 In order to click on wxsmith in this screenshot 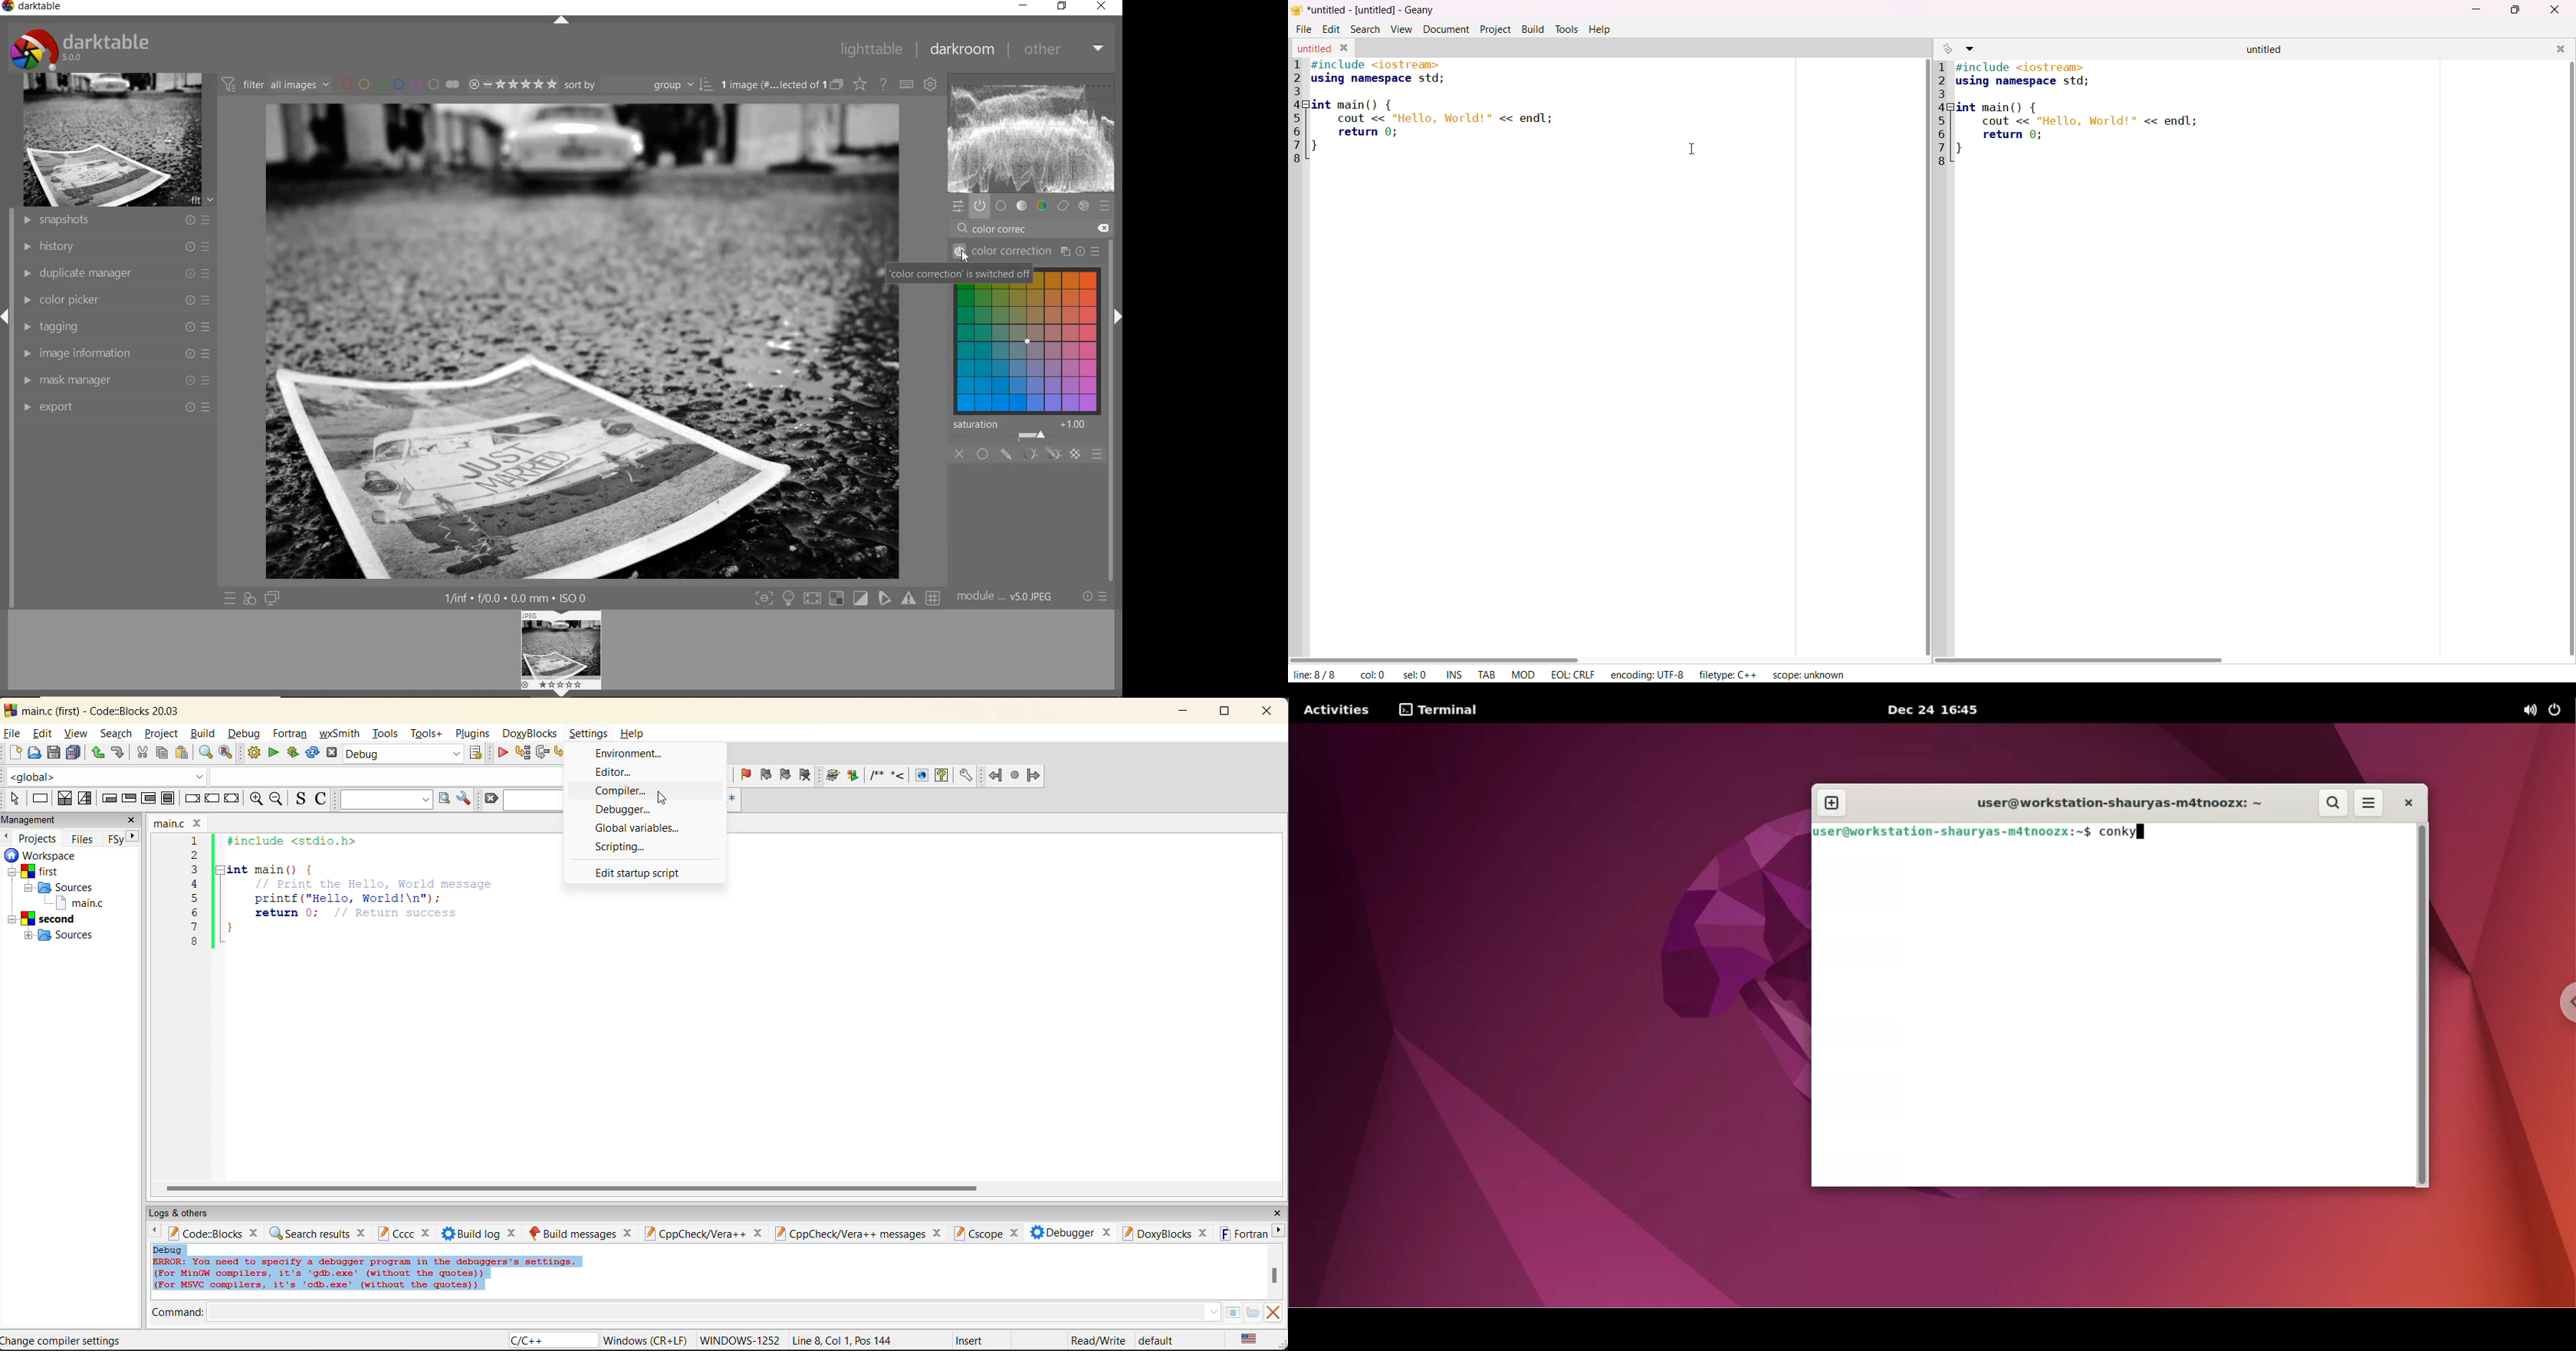, I will do `click(340, 734)`.